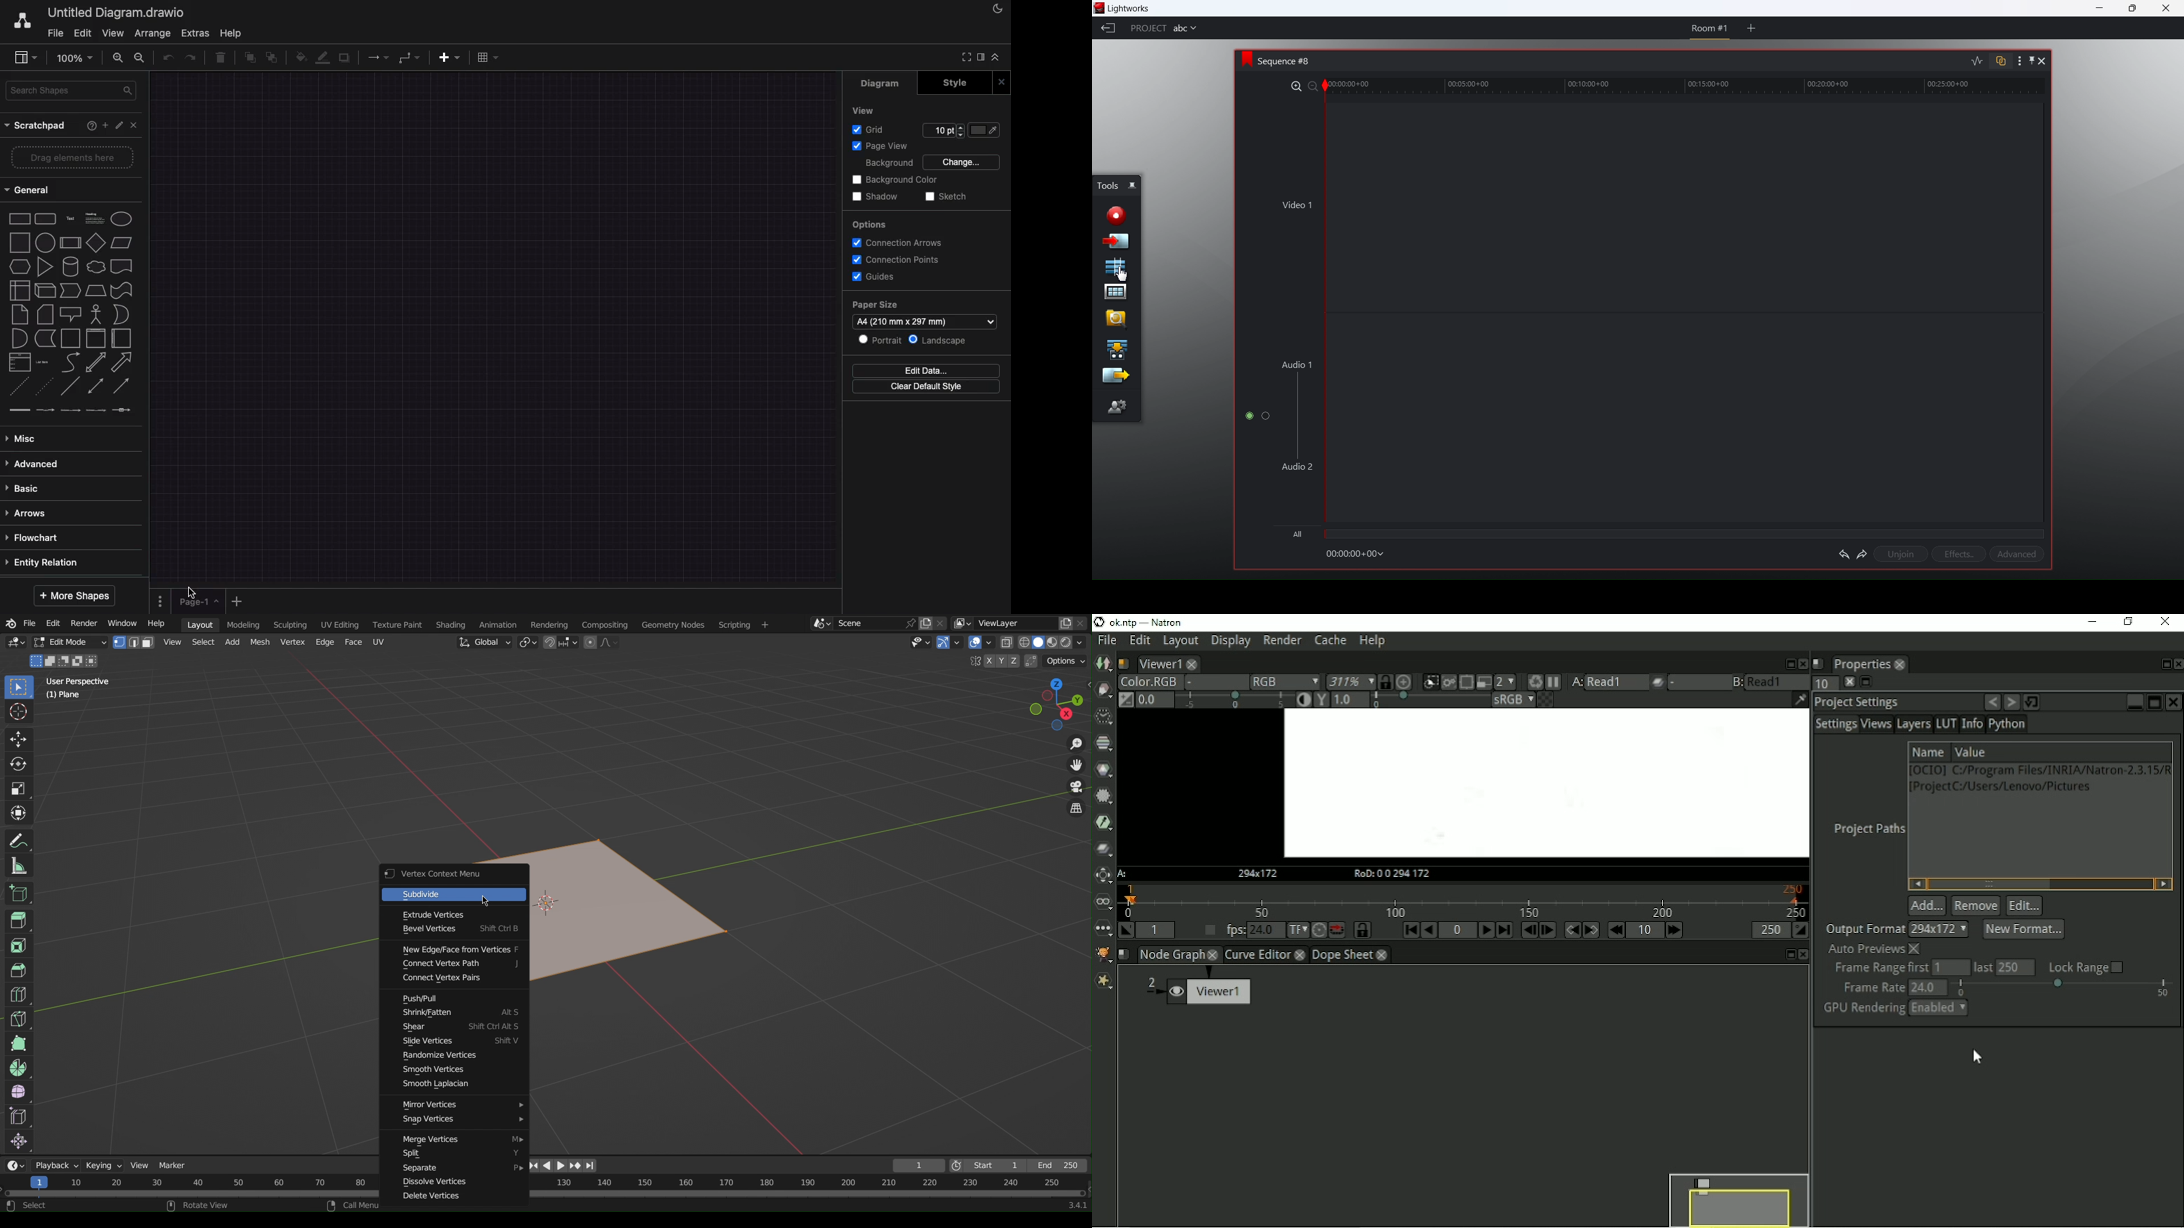 This screenshot has height=1232, width=2184. Describe the element at coordinates (1296, 468) in the screenshot. I see `audio 2` at that location.